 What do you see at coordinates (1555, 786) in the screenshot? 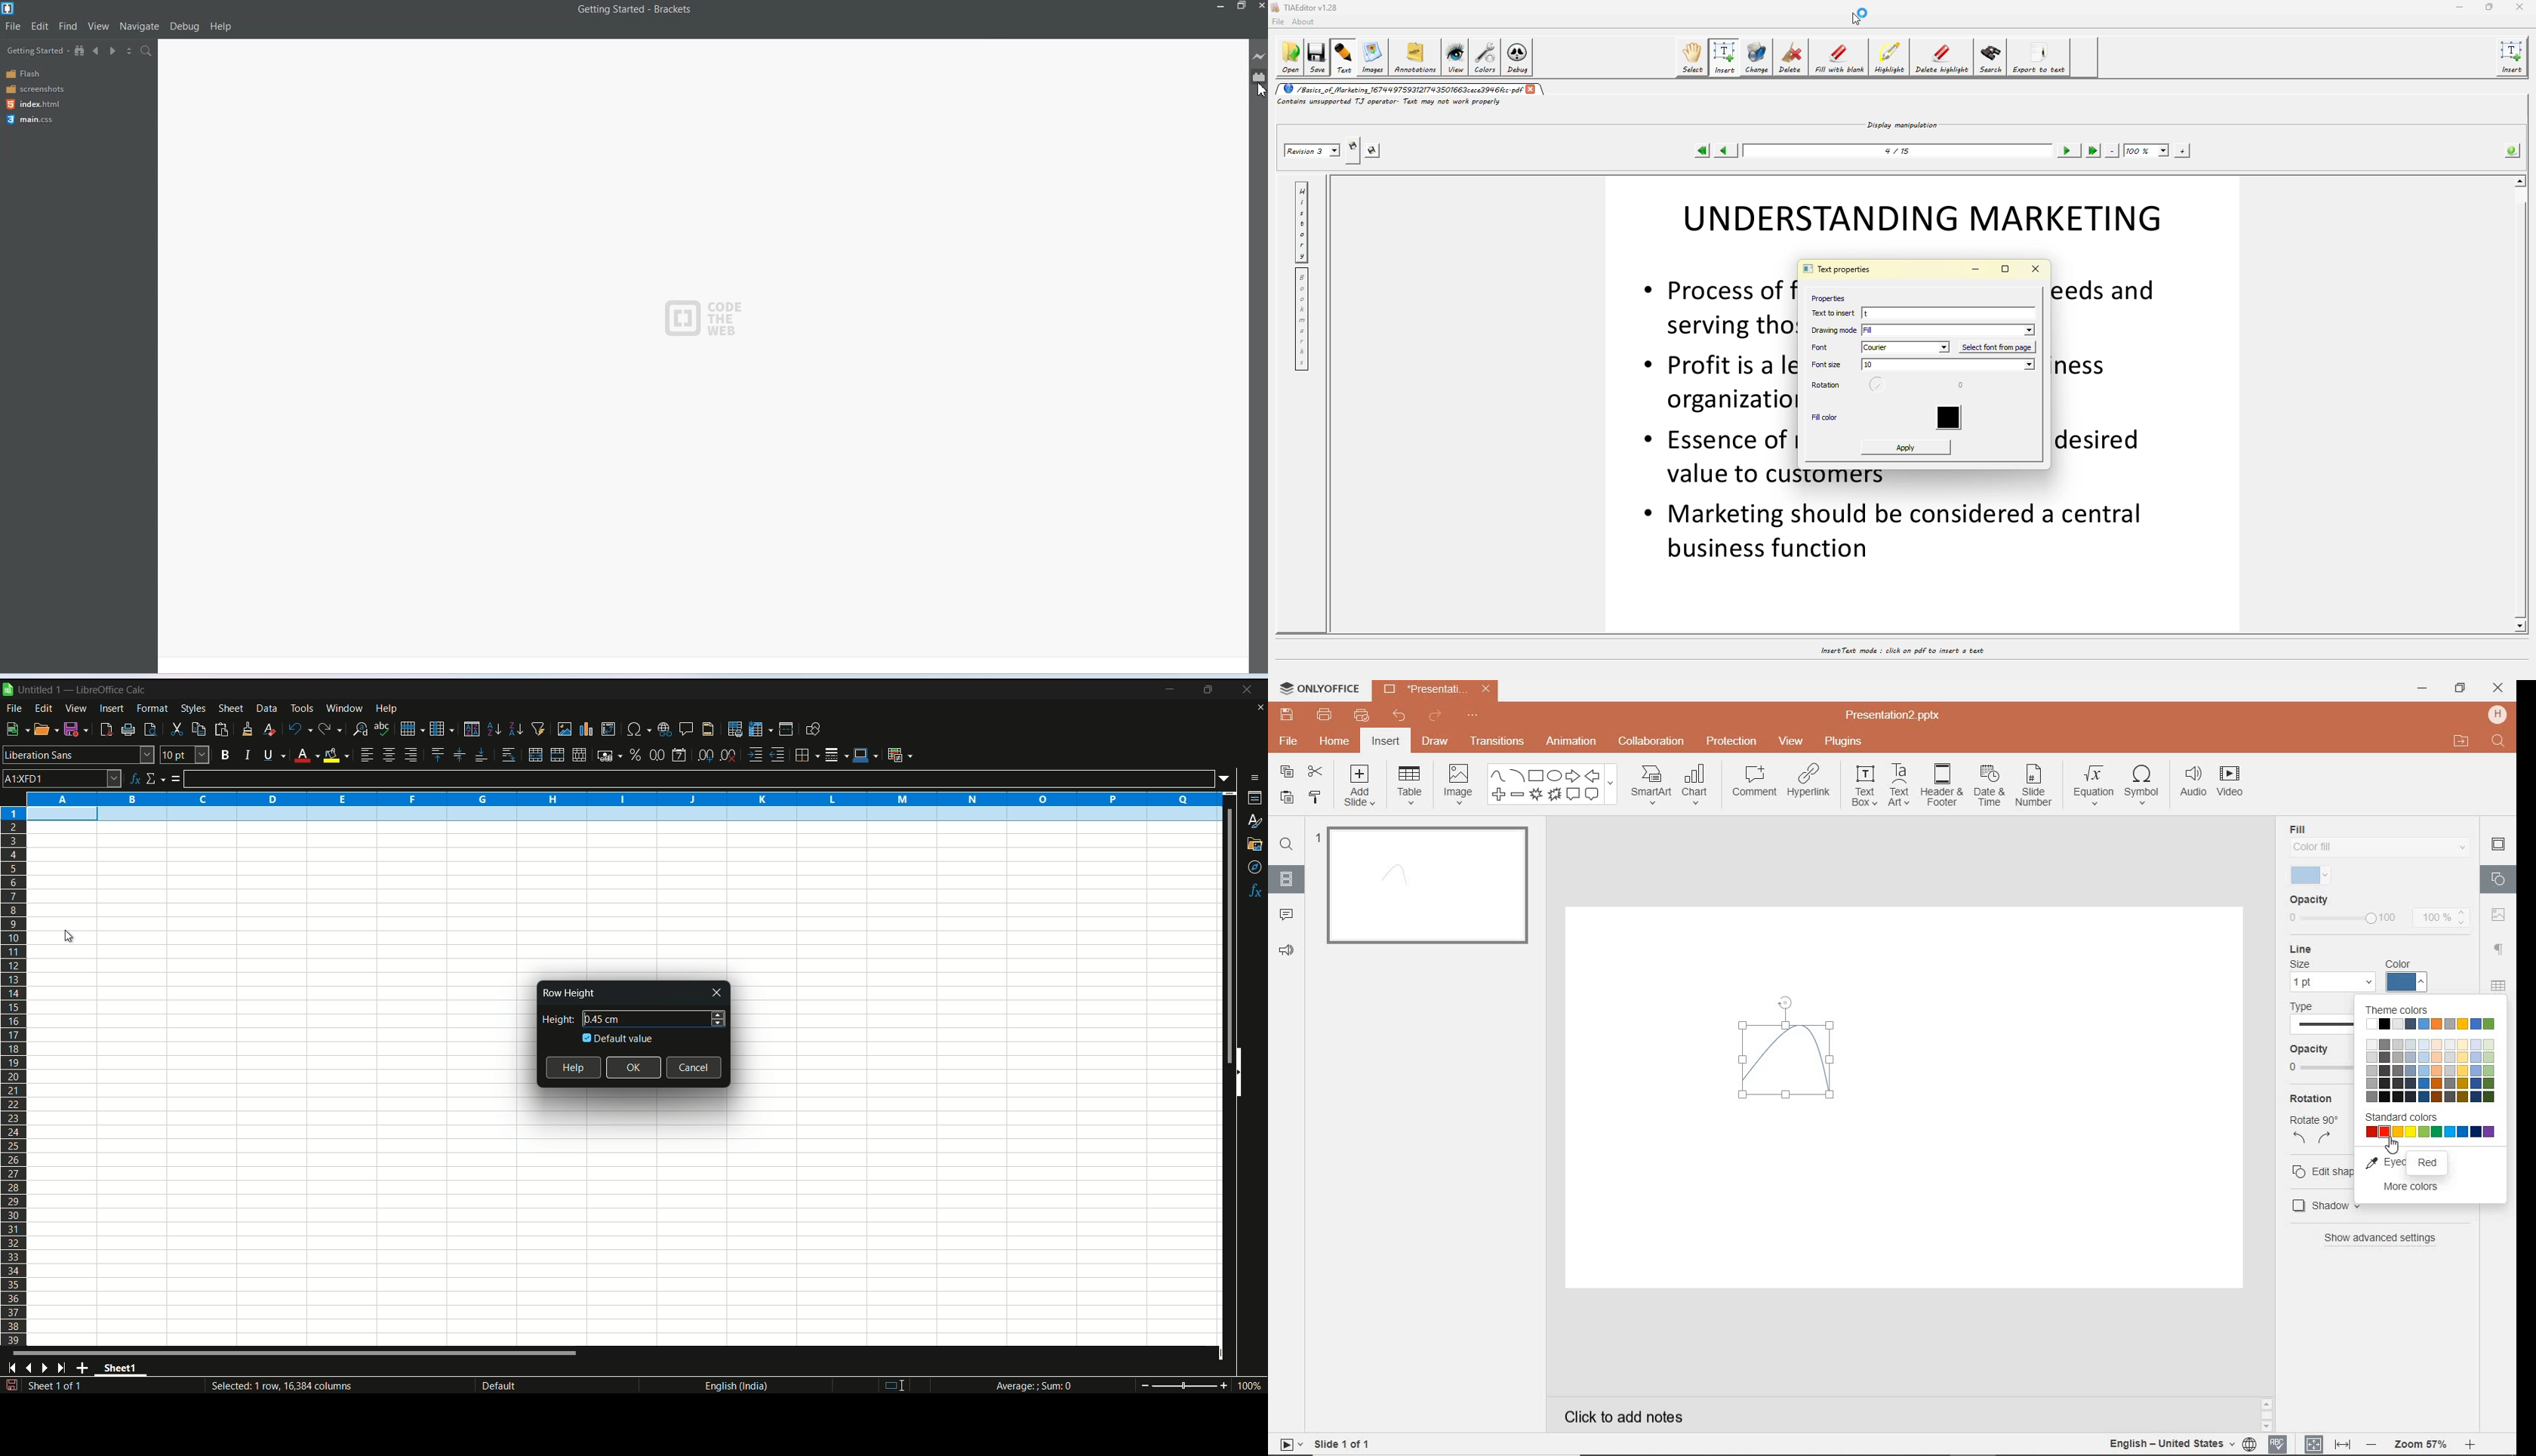
I see `SHAPES` at bounding box center [1555, 786].